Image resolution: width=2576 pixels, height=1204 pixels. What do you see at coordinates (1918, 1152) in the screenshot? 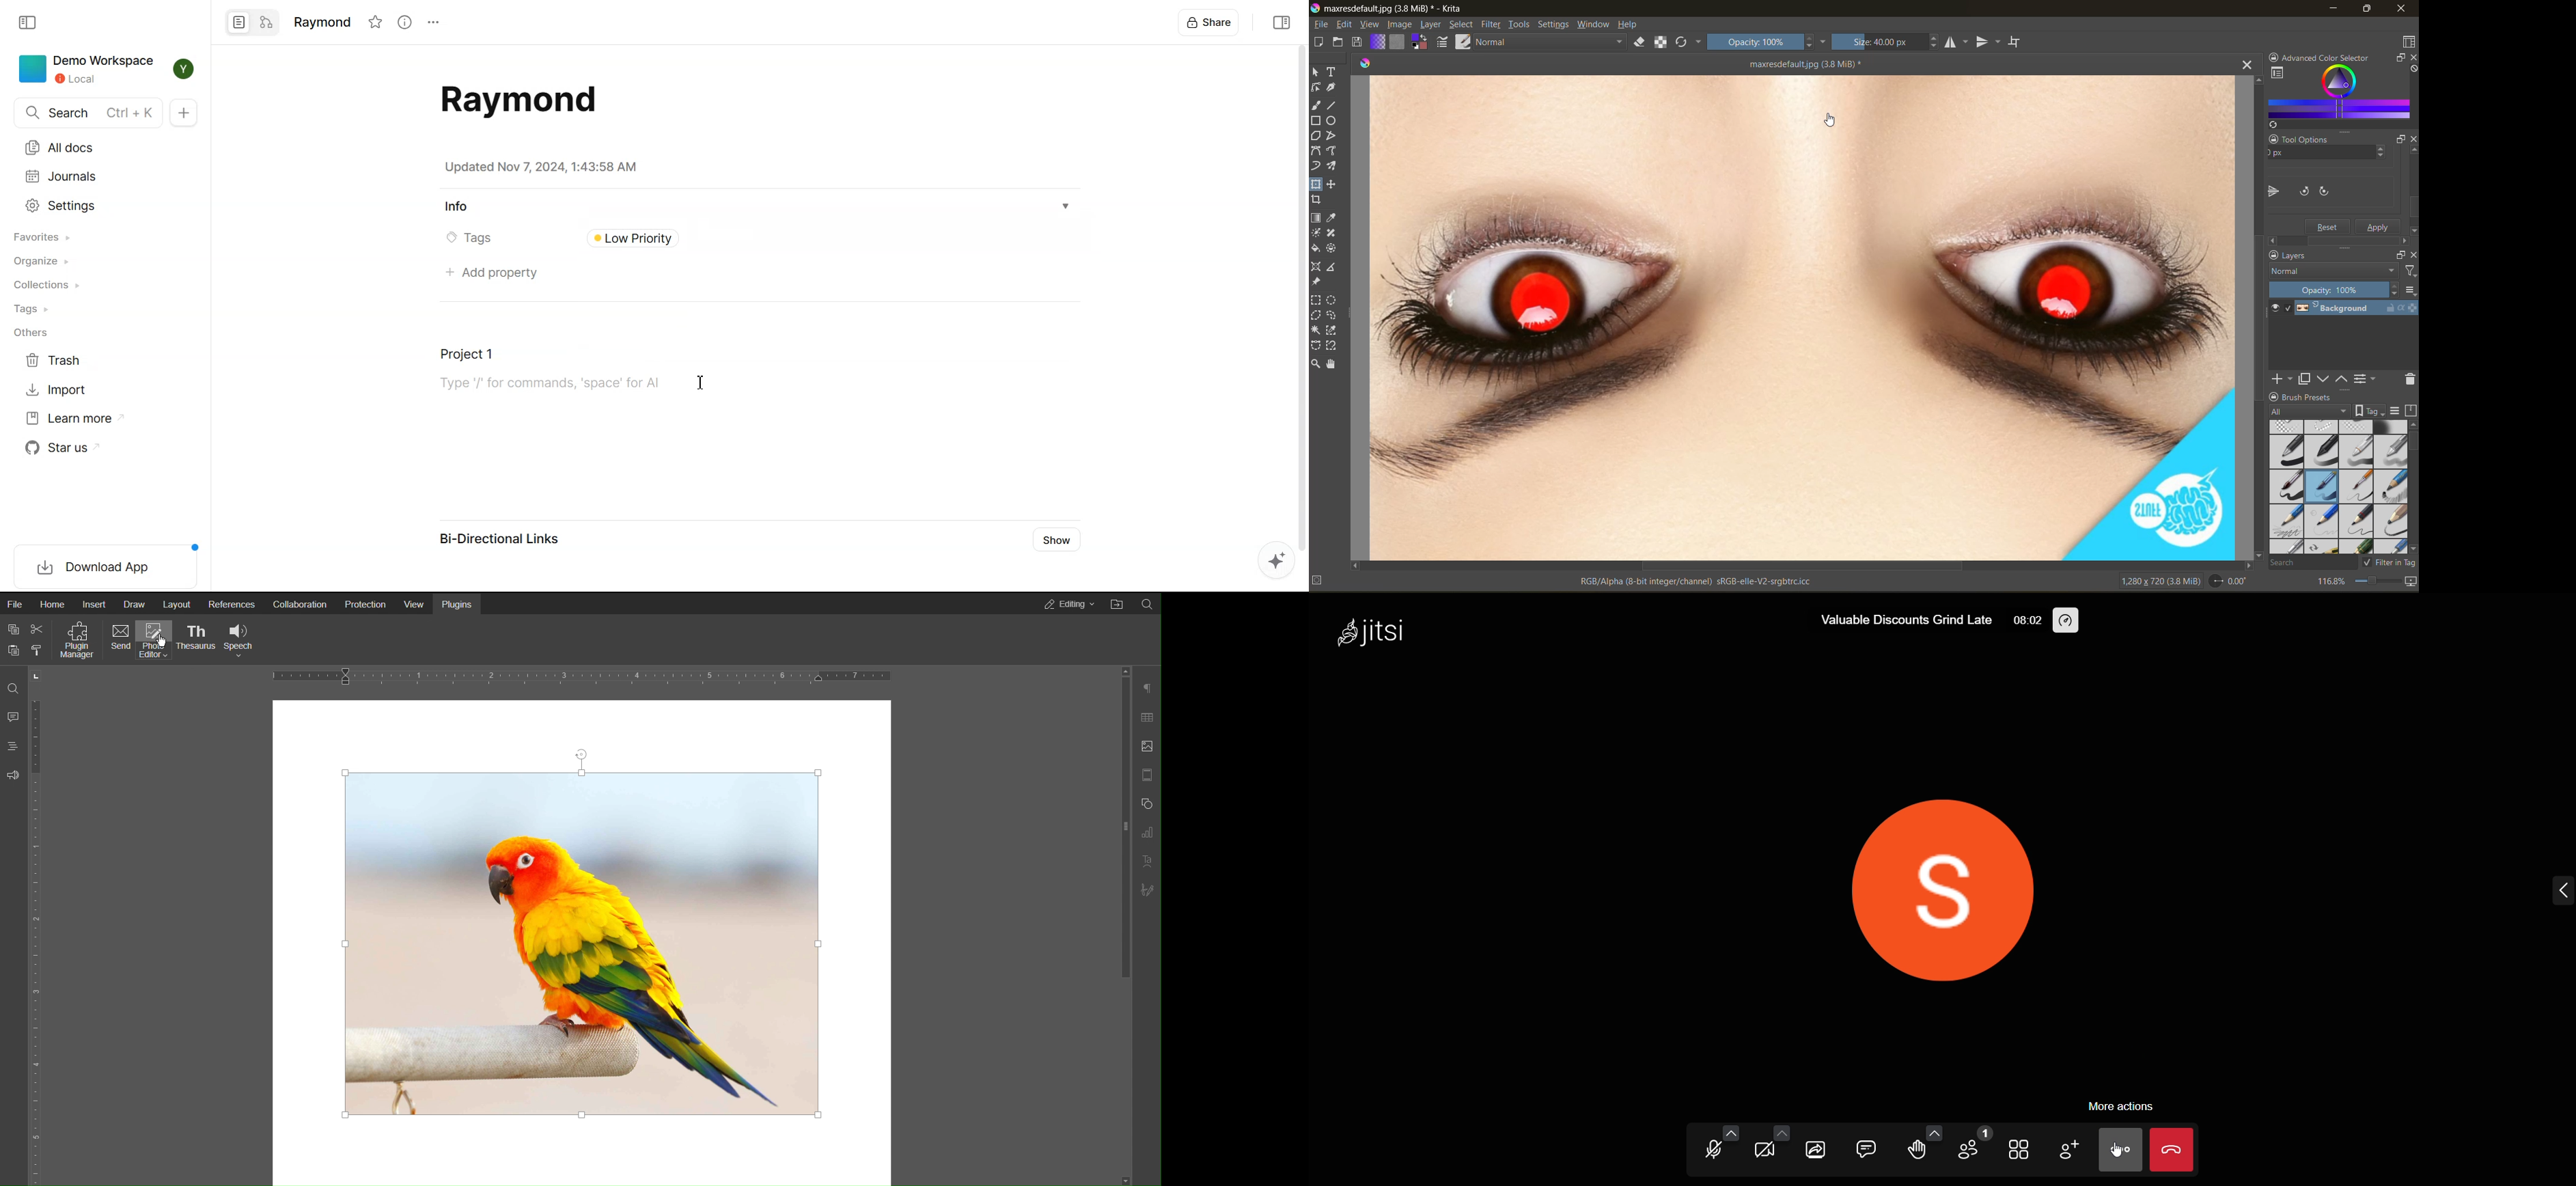
I see `raise hand` at bounding box center [1918, 1152].